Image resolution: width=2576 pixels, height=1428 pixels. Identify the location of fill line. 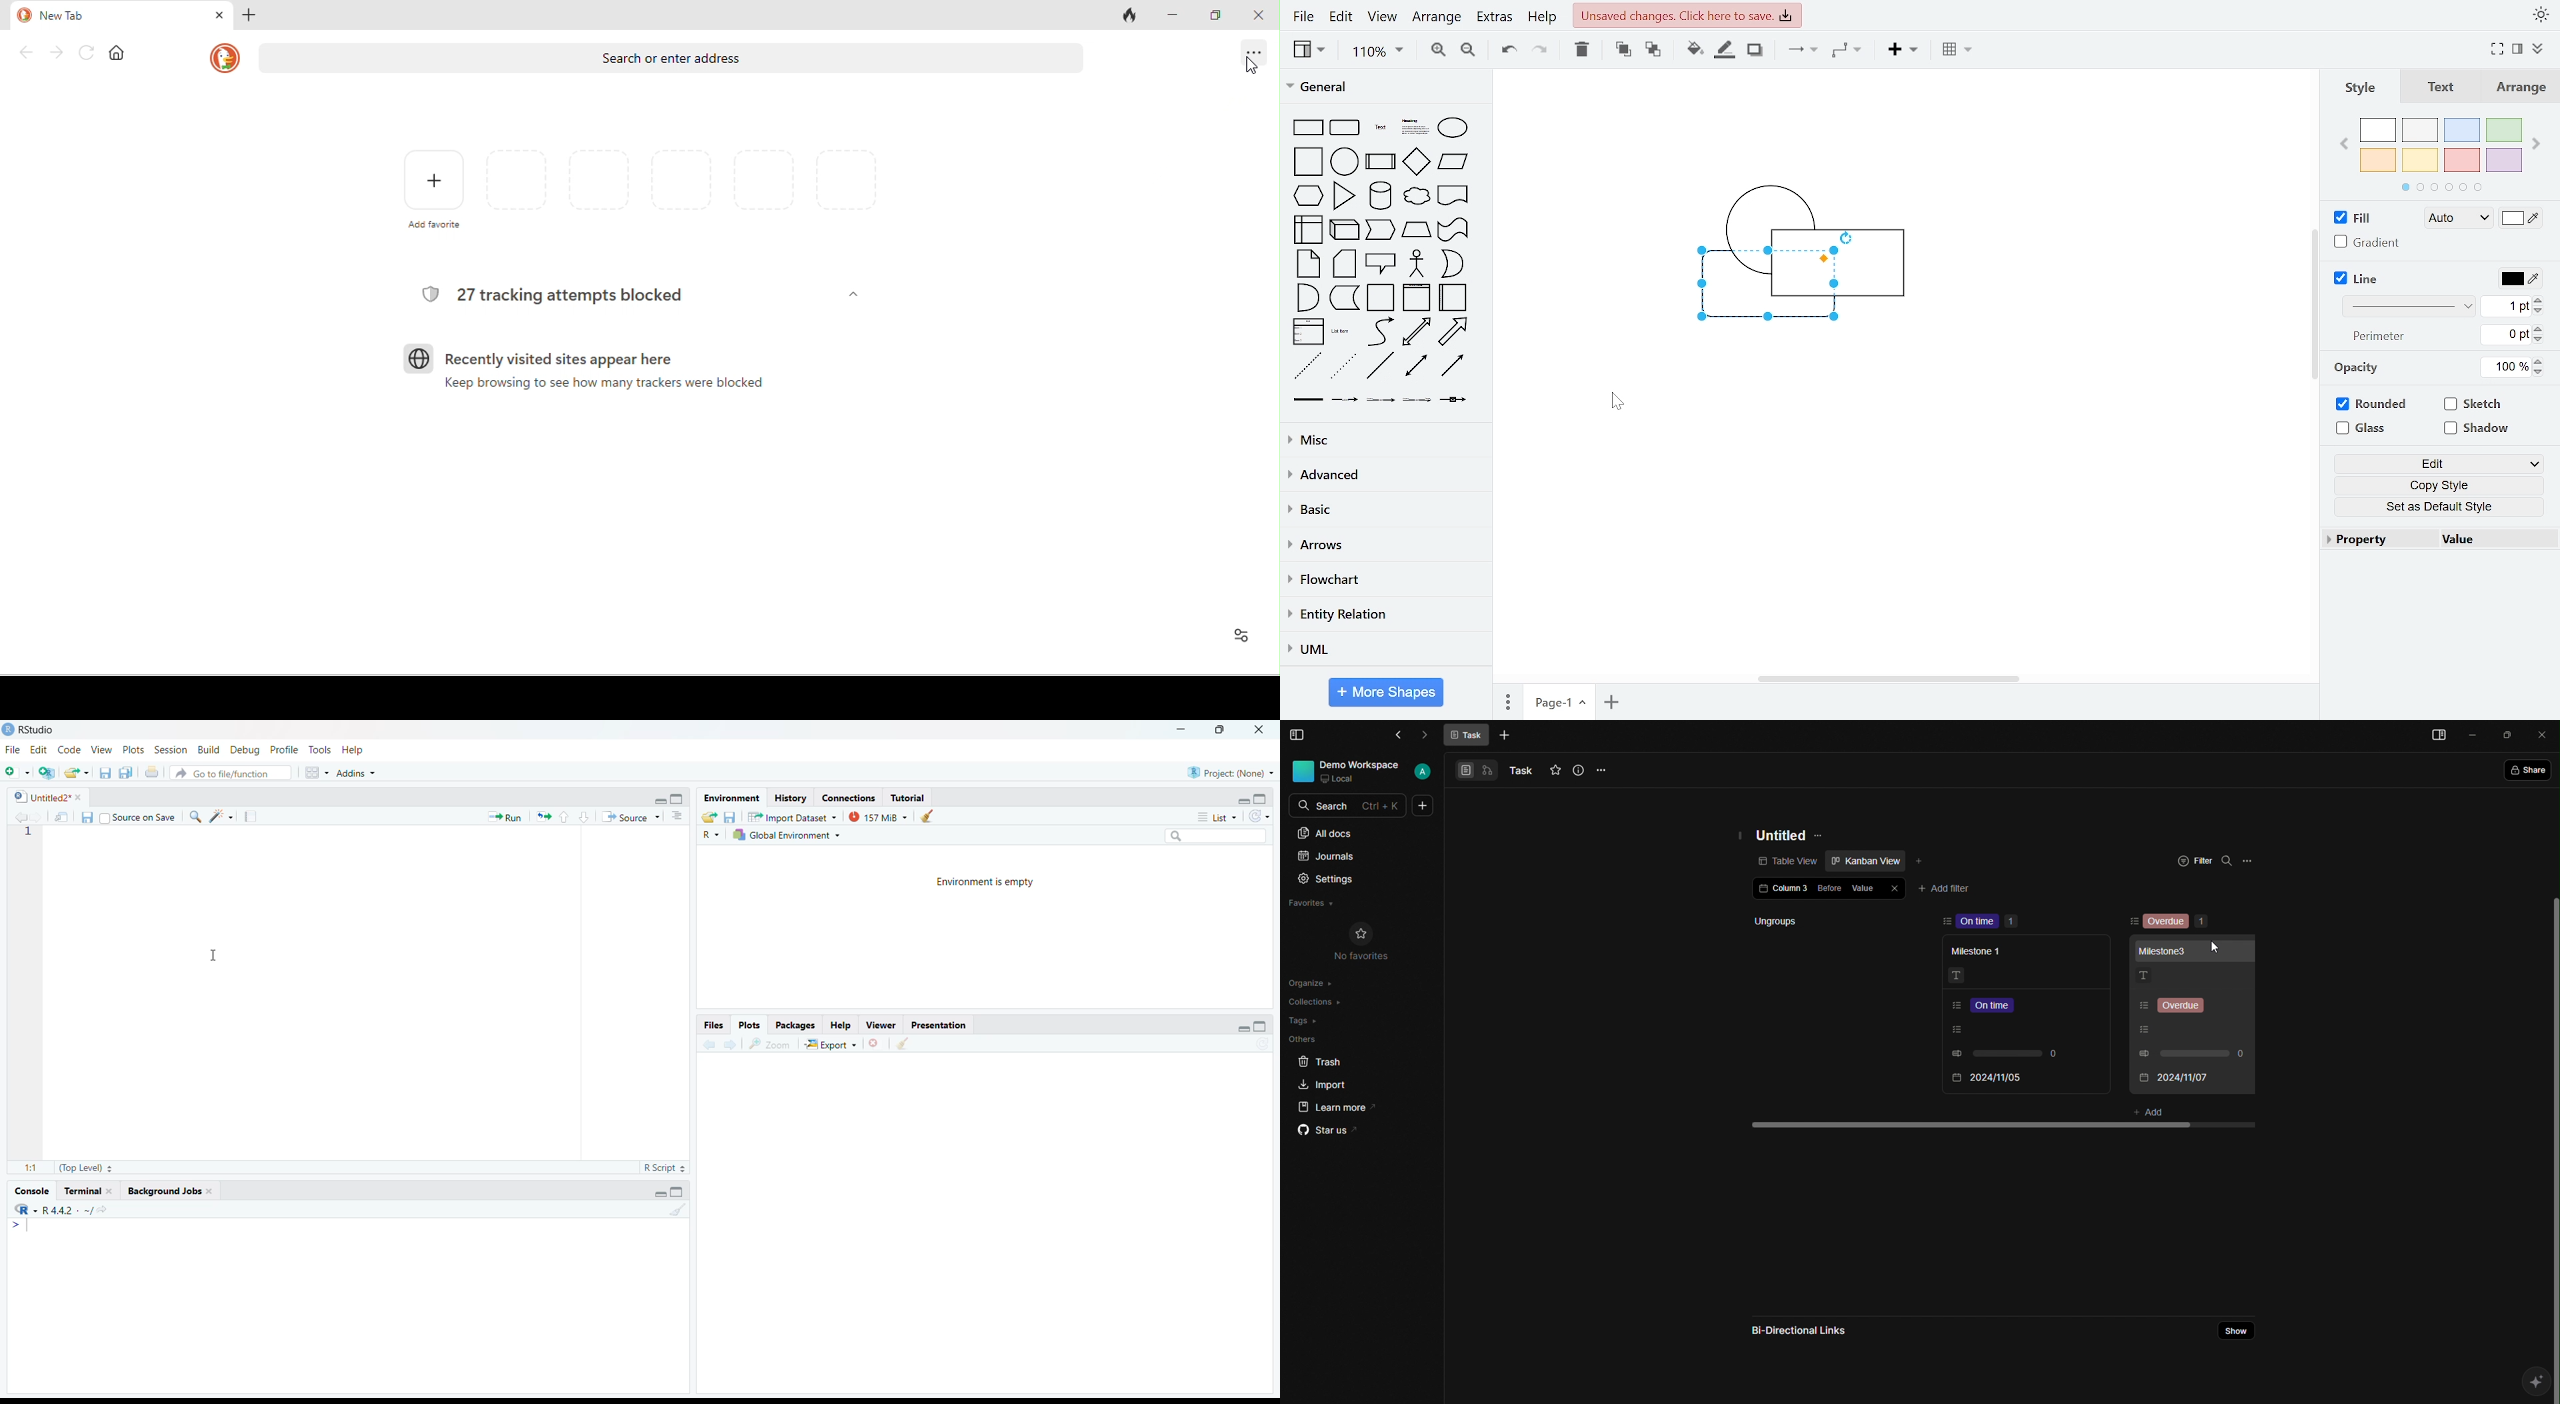
(1726, 51).